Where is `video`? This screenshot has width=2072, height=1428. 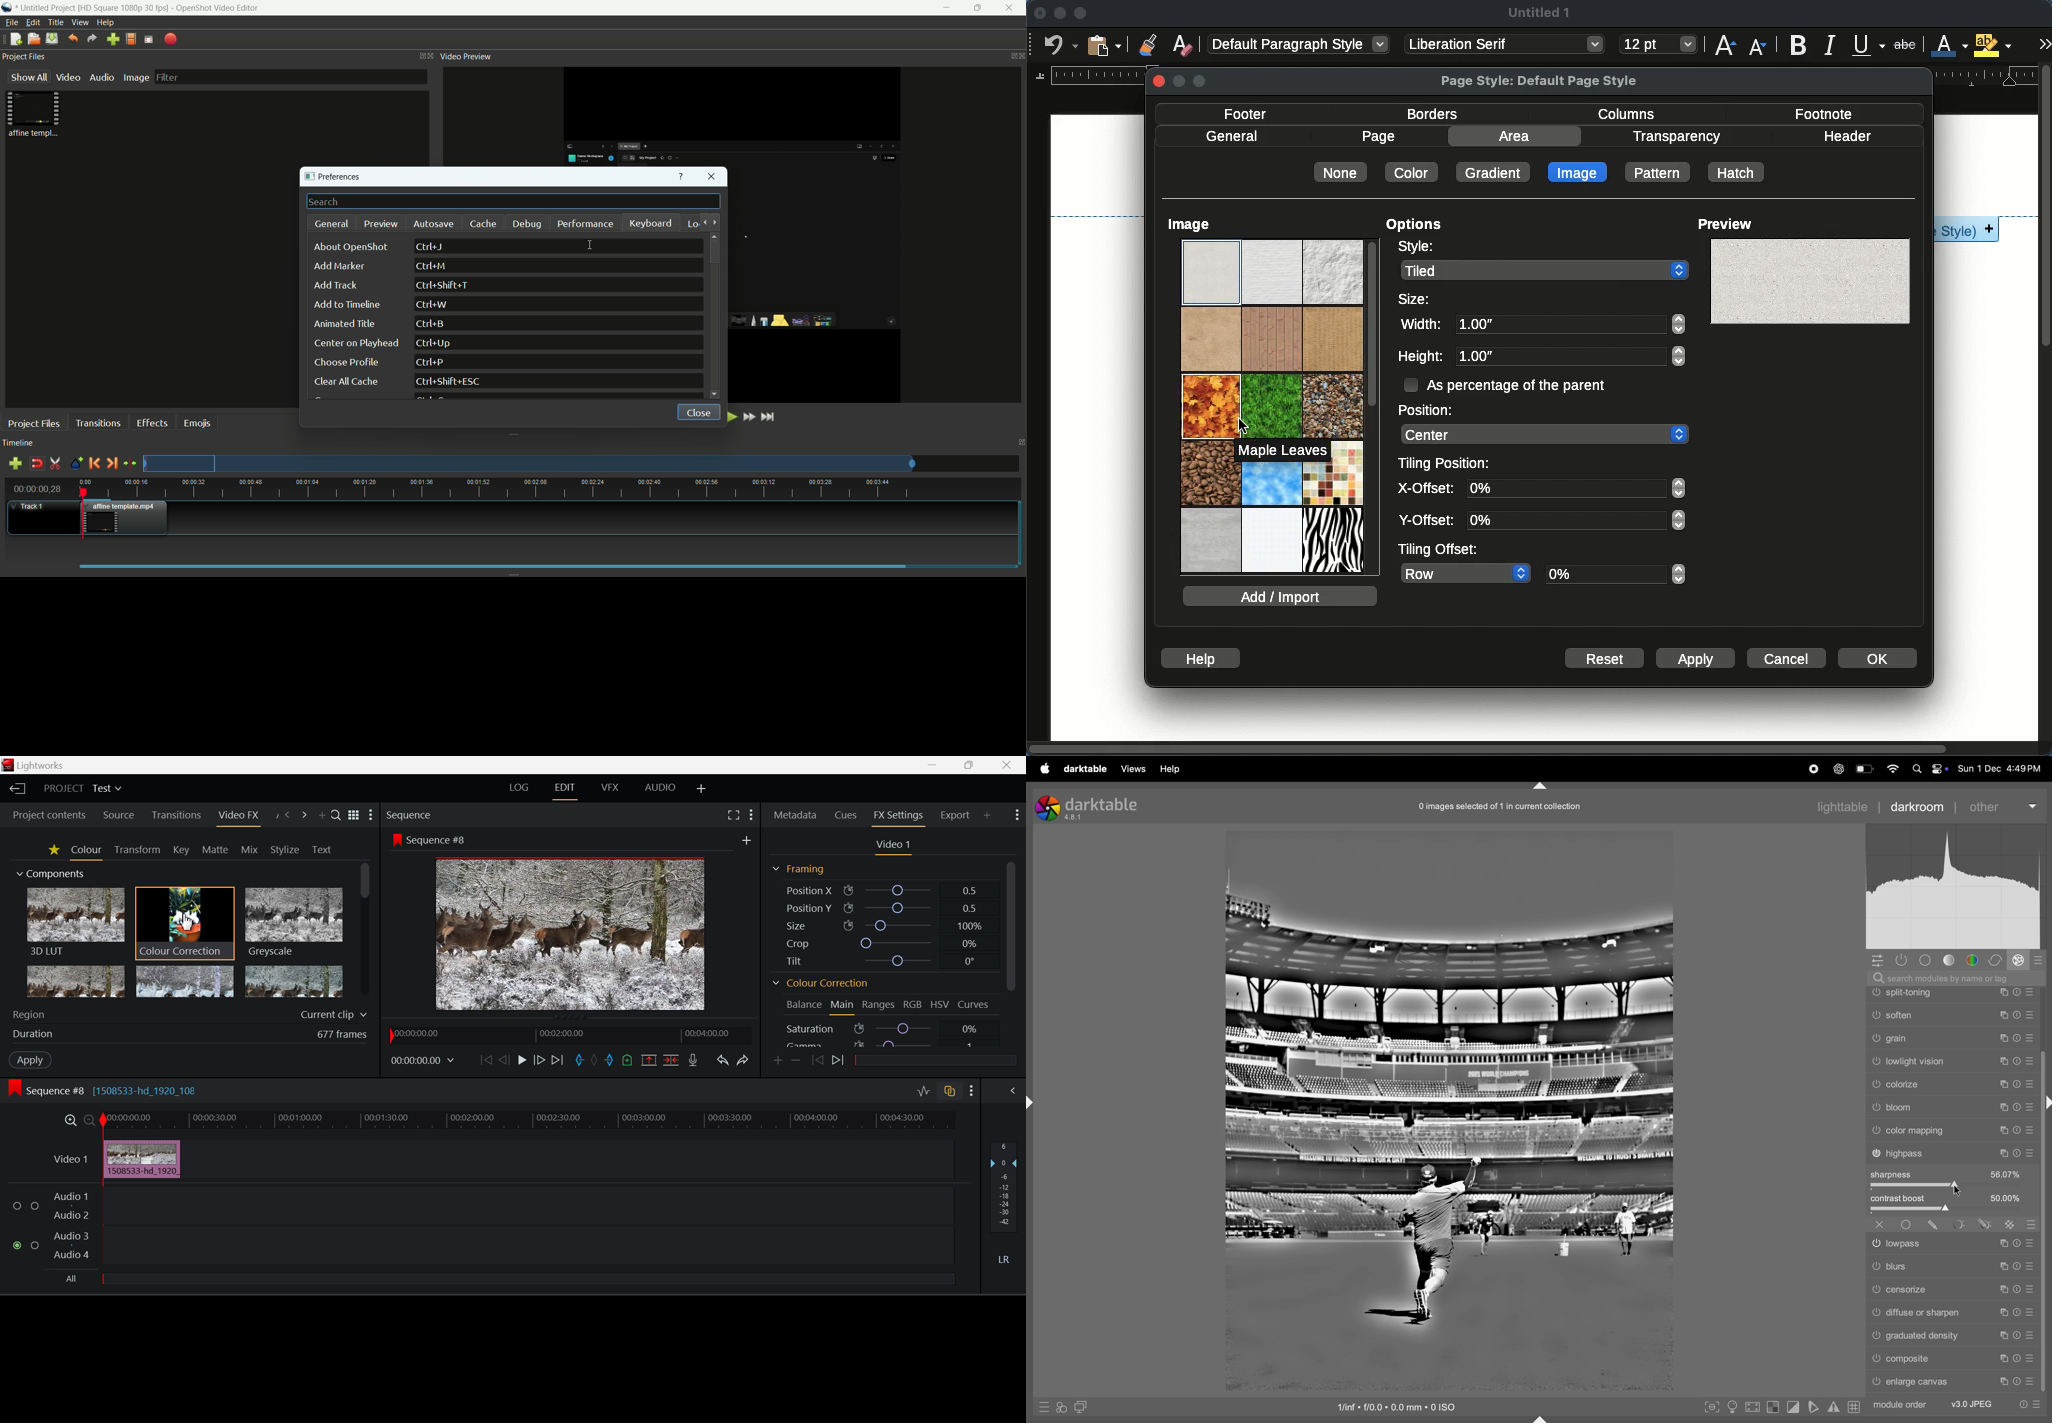 video is located at coordinates (68, 77).